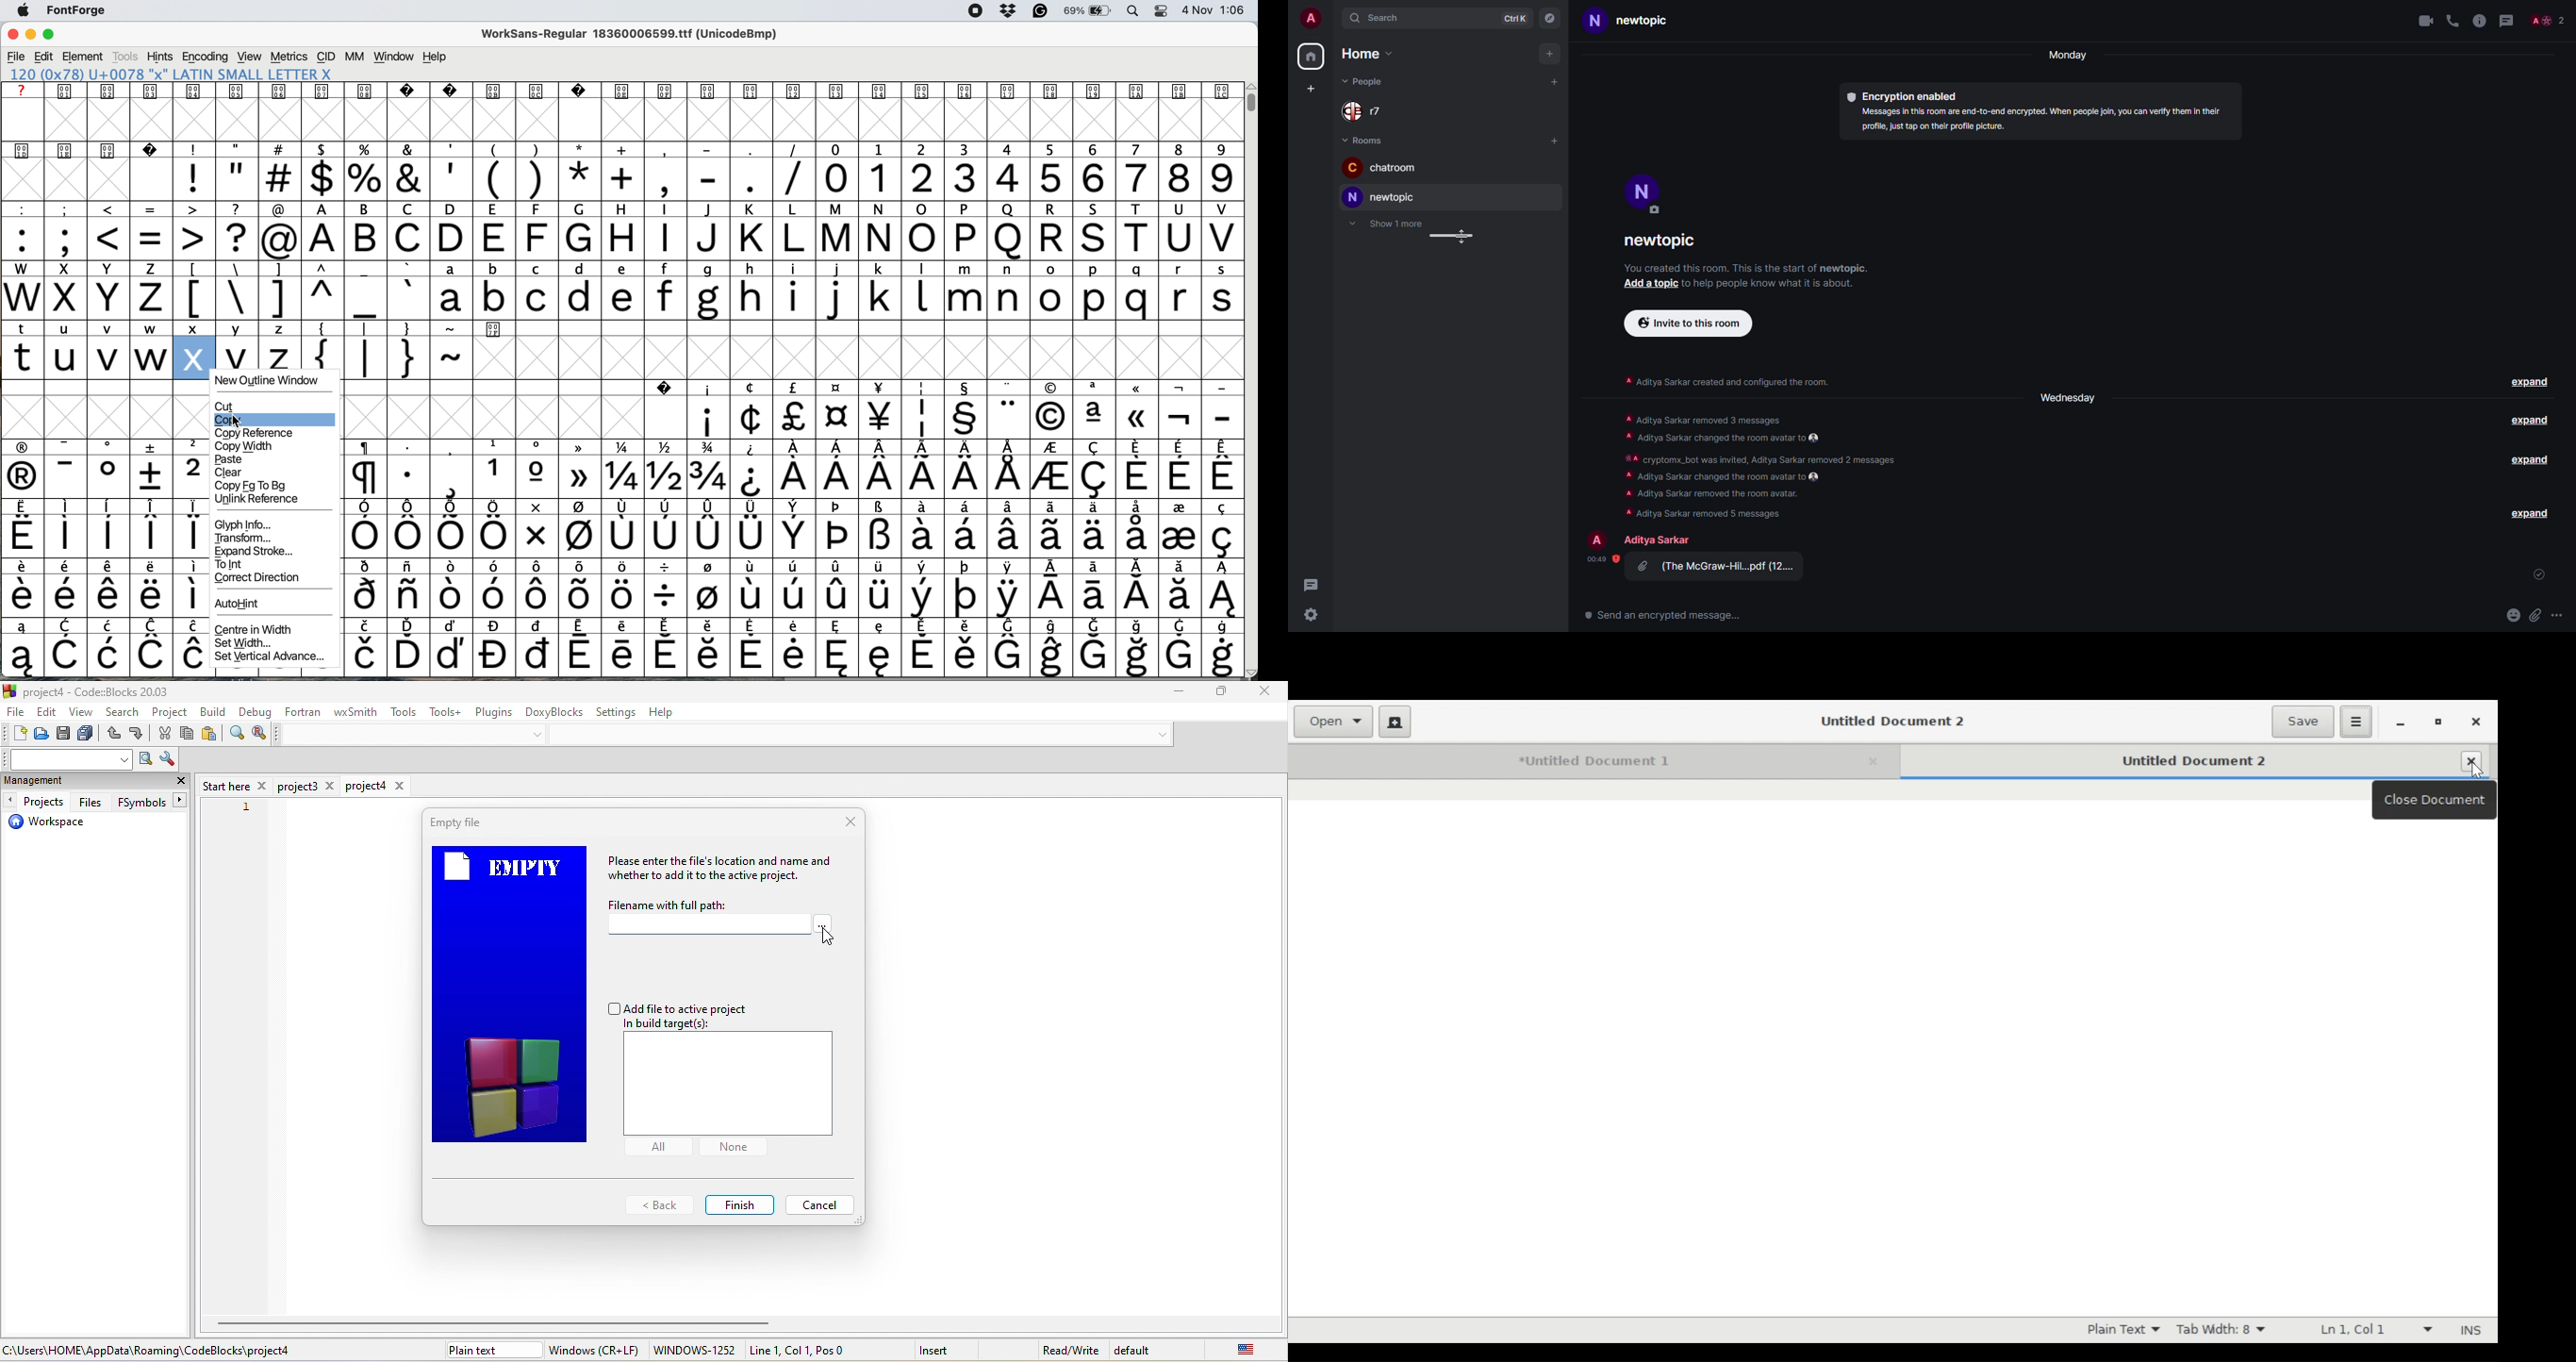  Describe the element at coordinates (634, 36) in the screenshot. I see `WorkSans-Regular 18360006599.ttf (UnicodeBmp)` at that location.